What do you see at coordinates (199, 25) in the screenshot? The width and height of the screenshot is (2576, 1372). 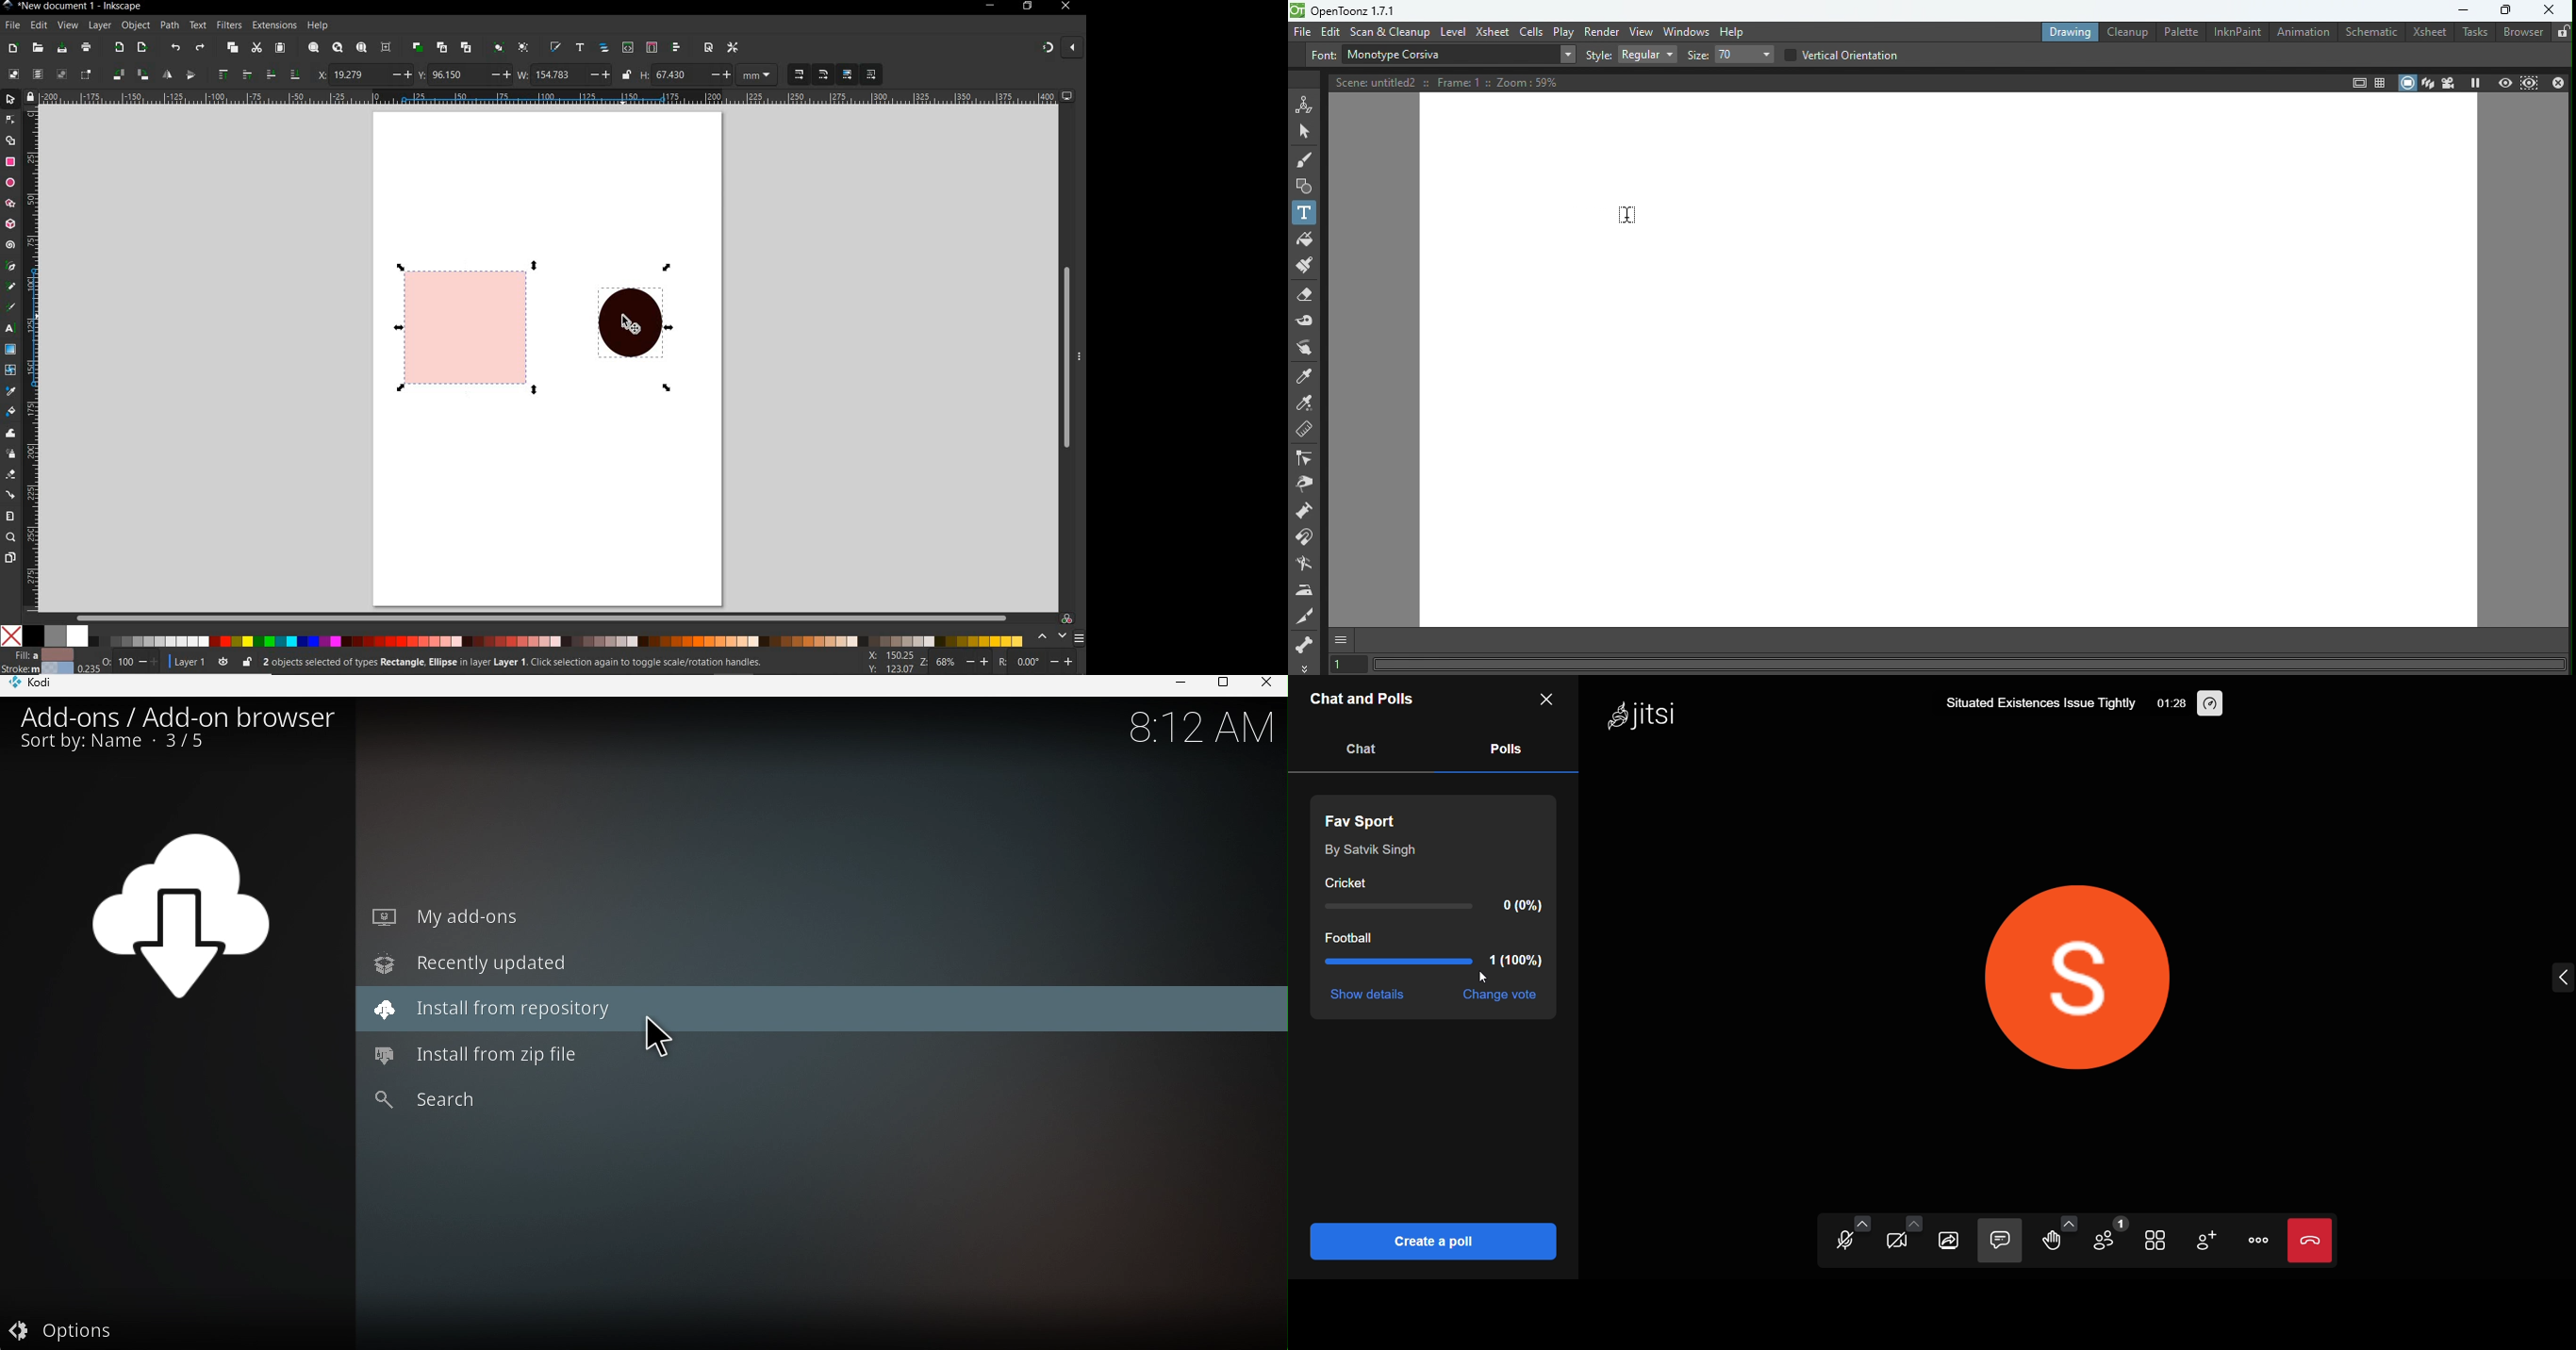 I see `text` at bounding box center [199, 25].